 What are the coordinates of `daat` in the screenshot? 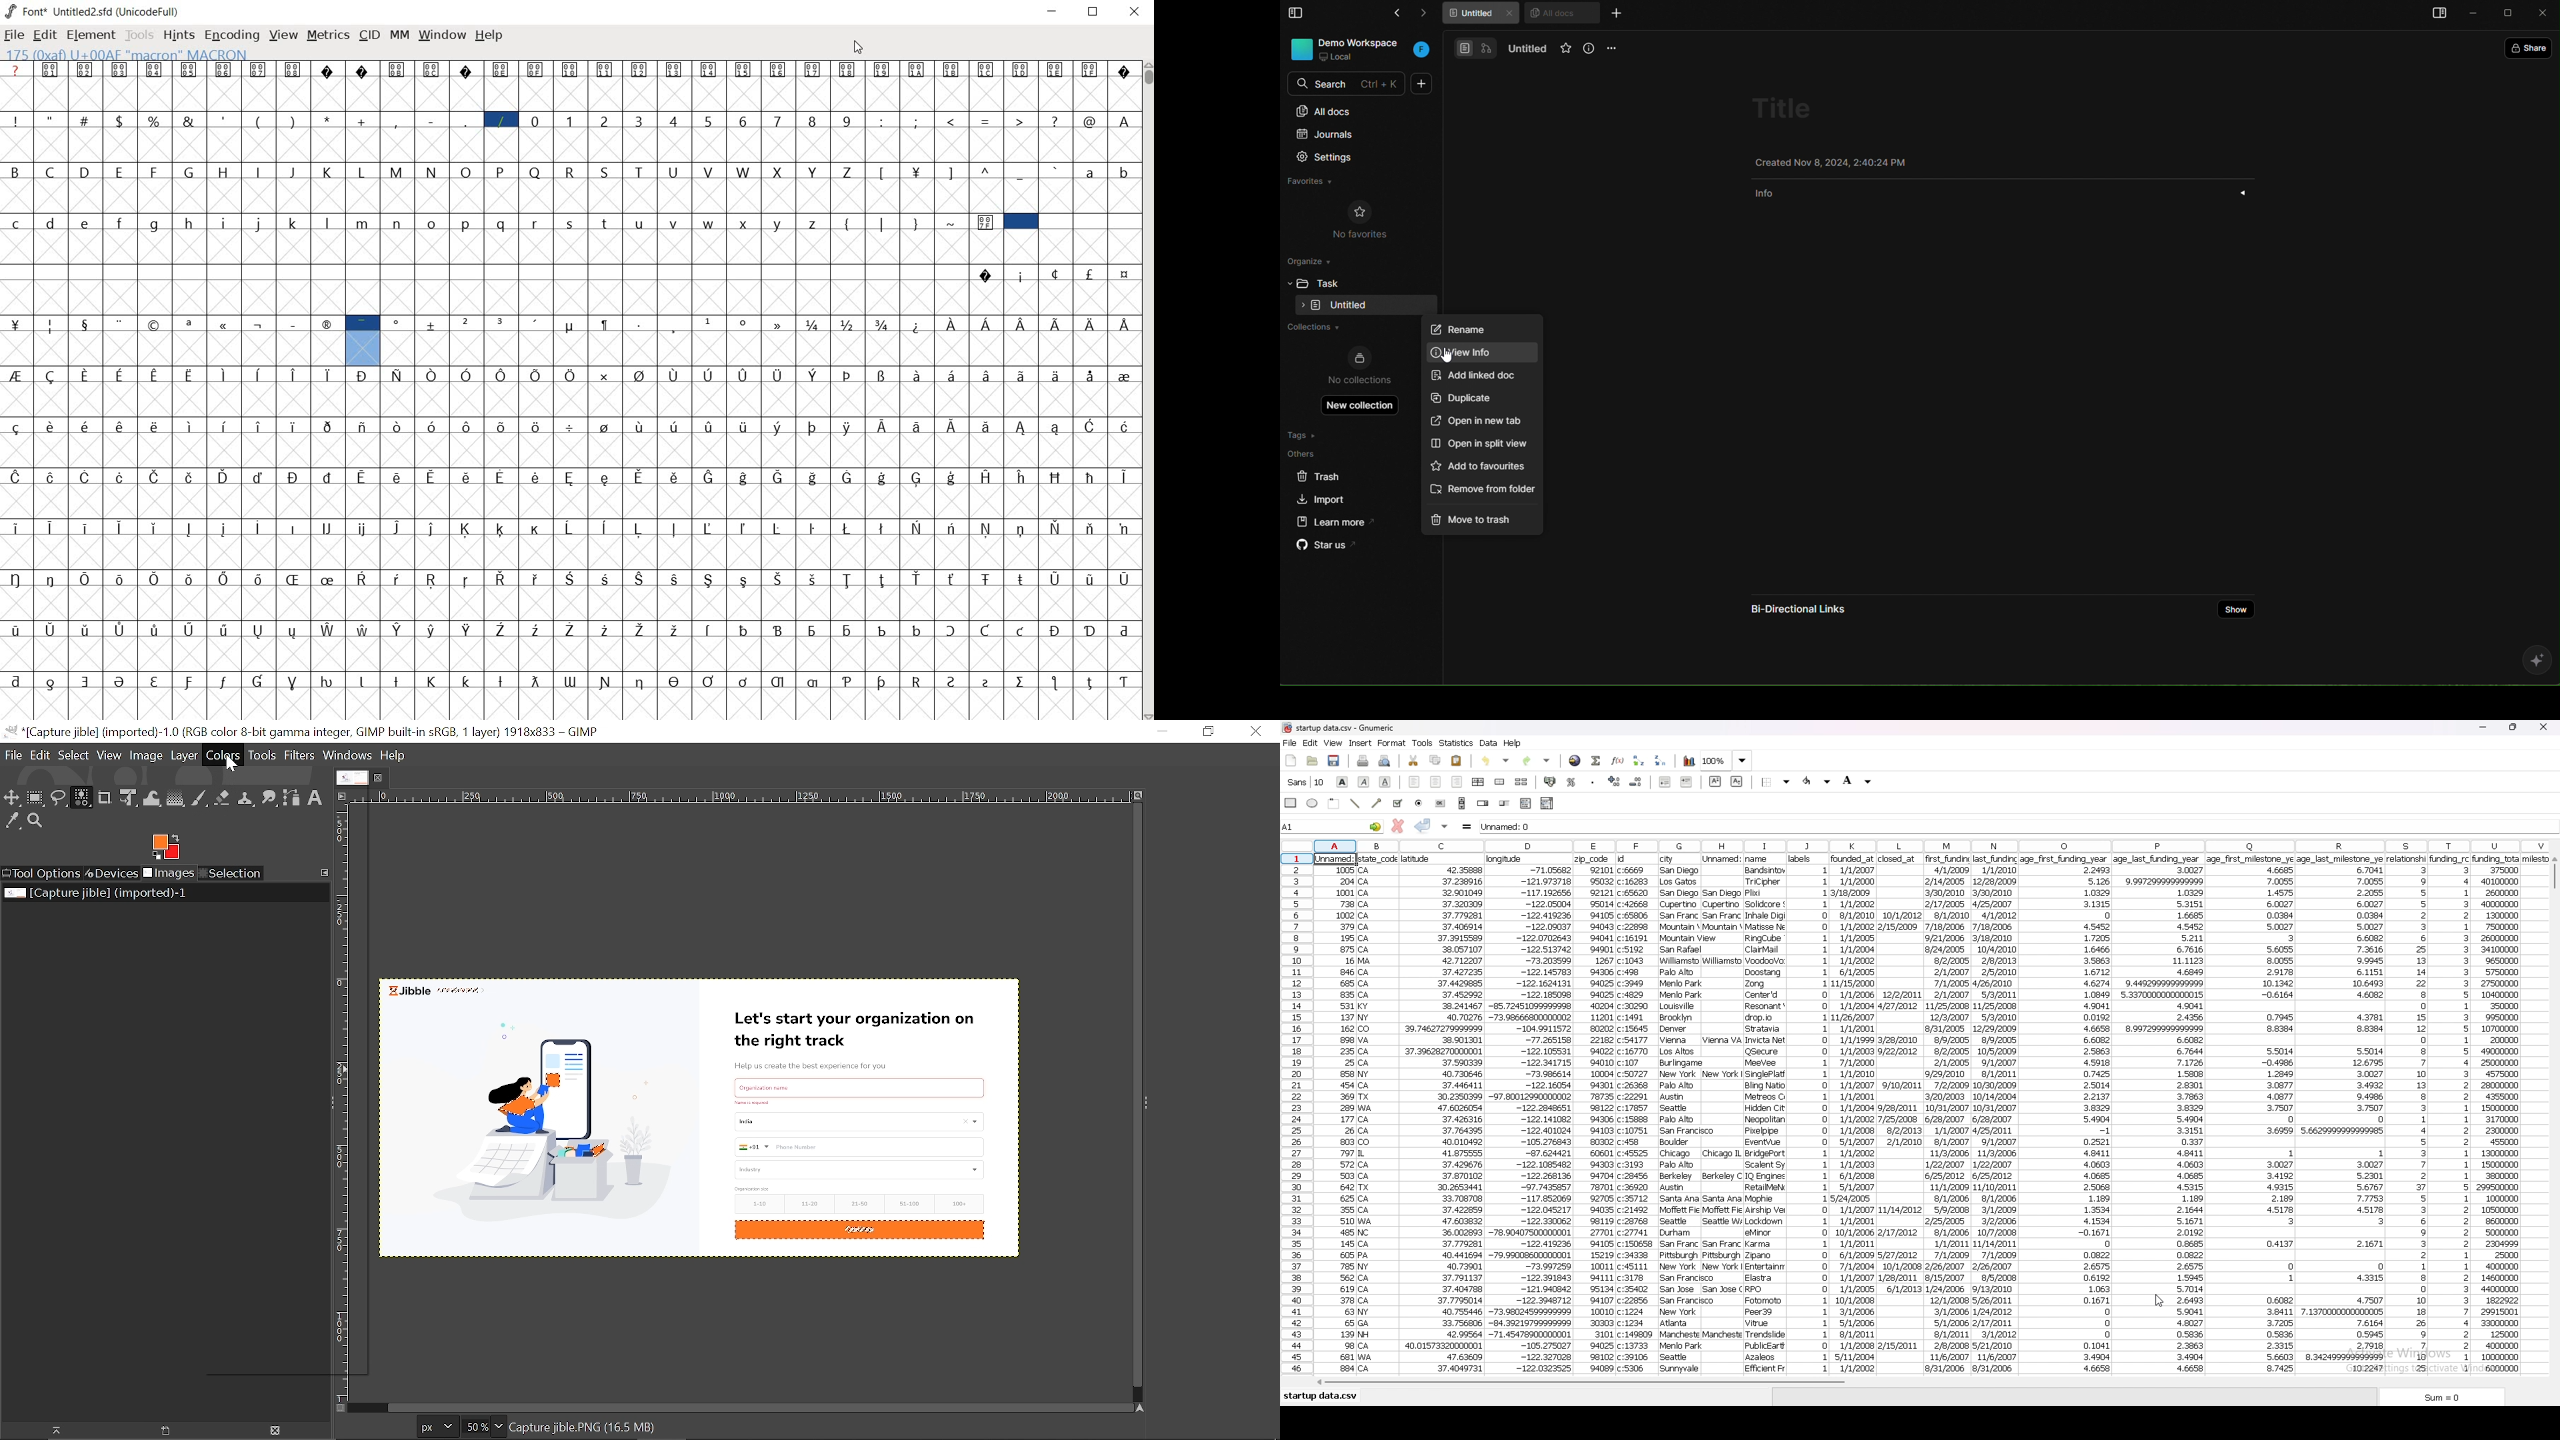 It's located at (1723, 1113).